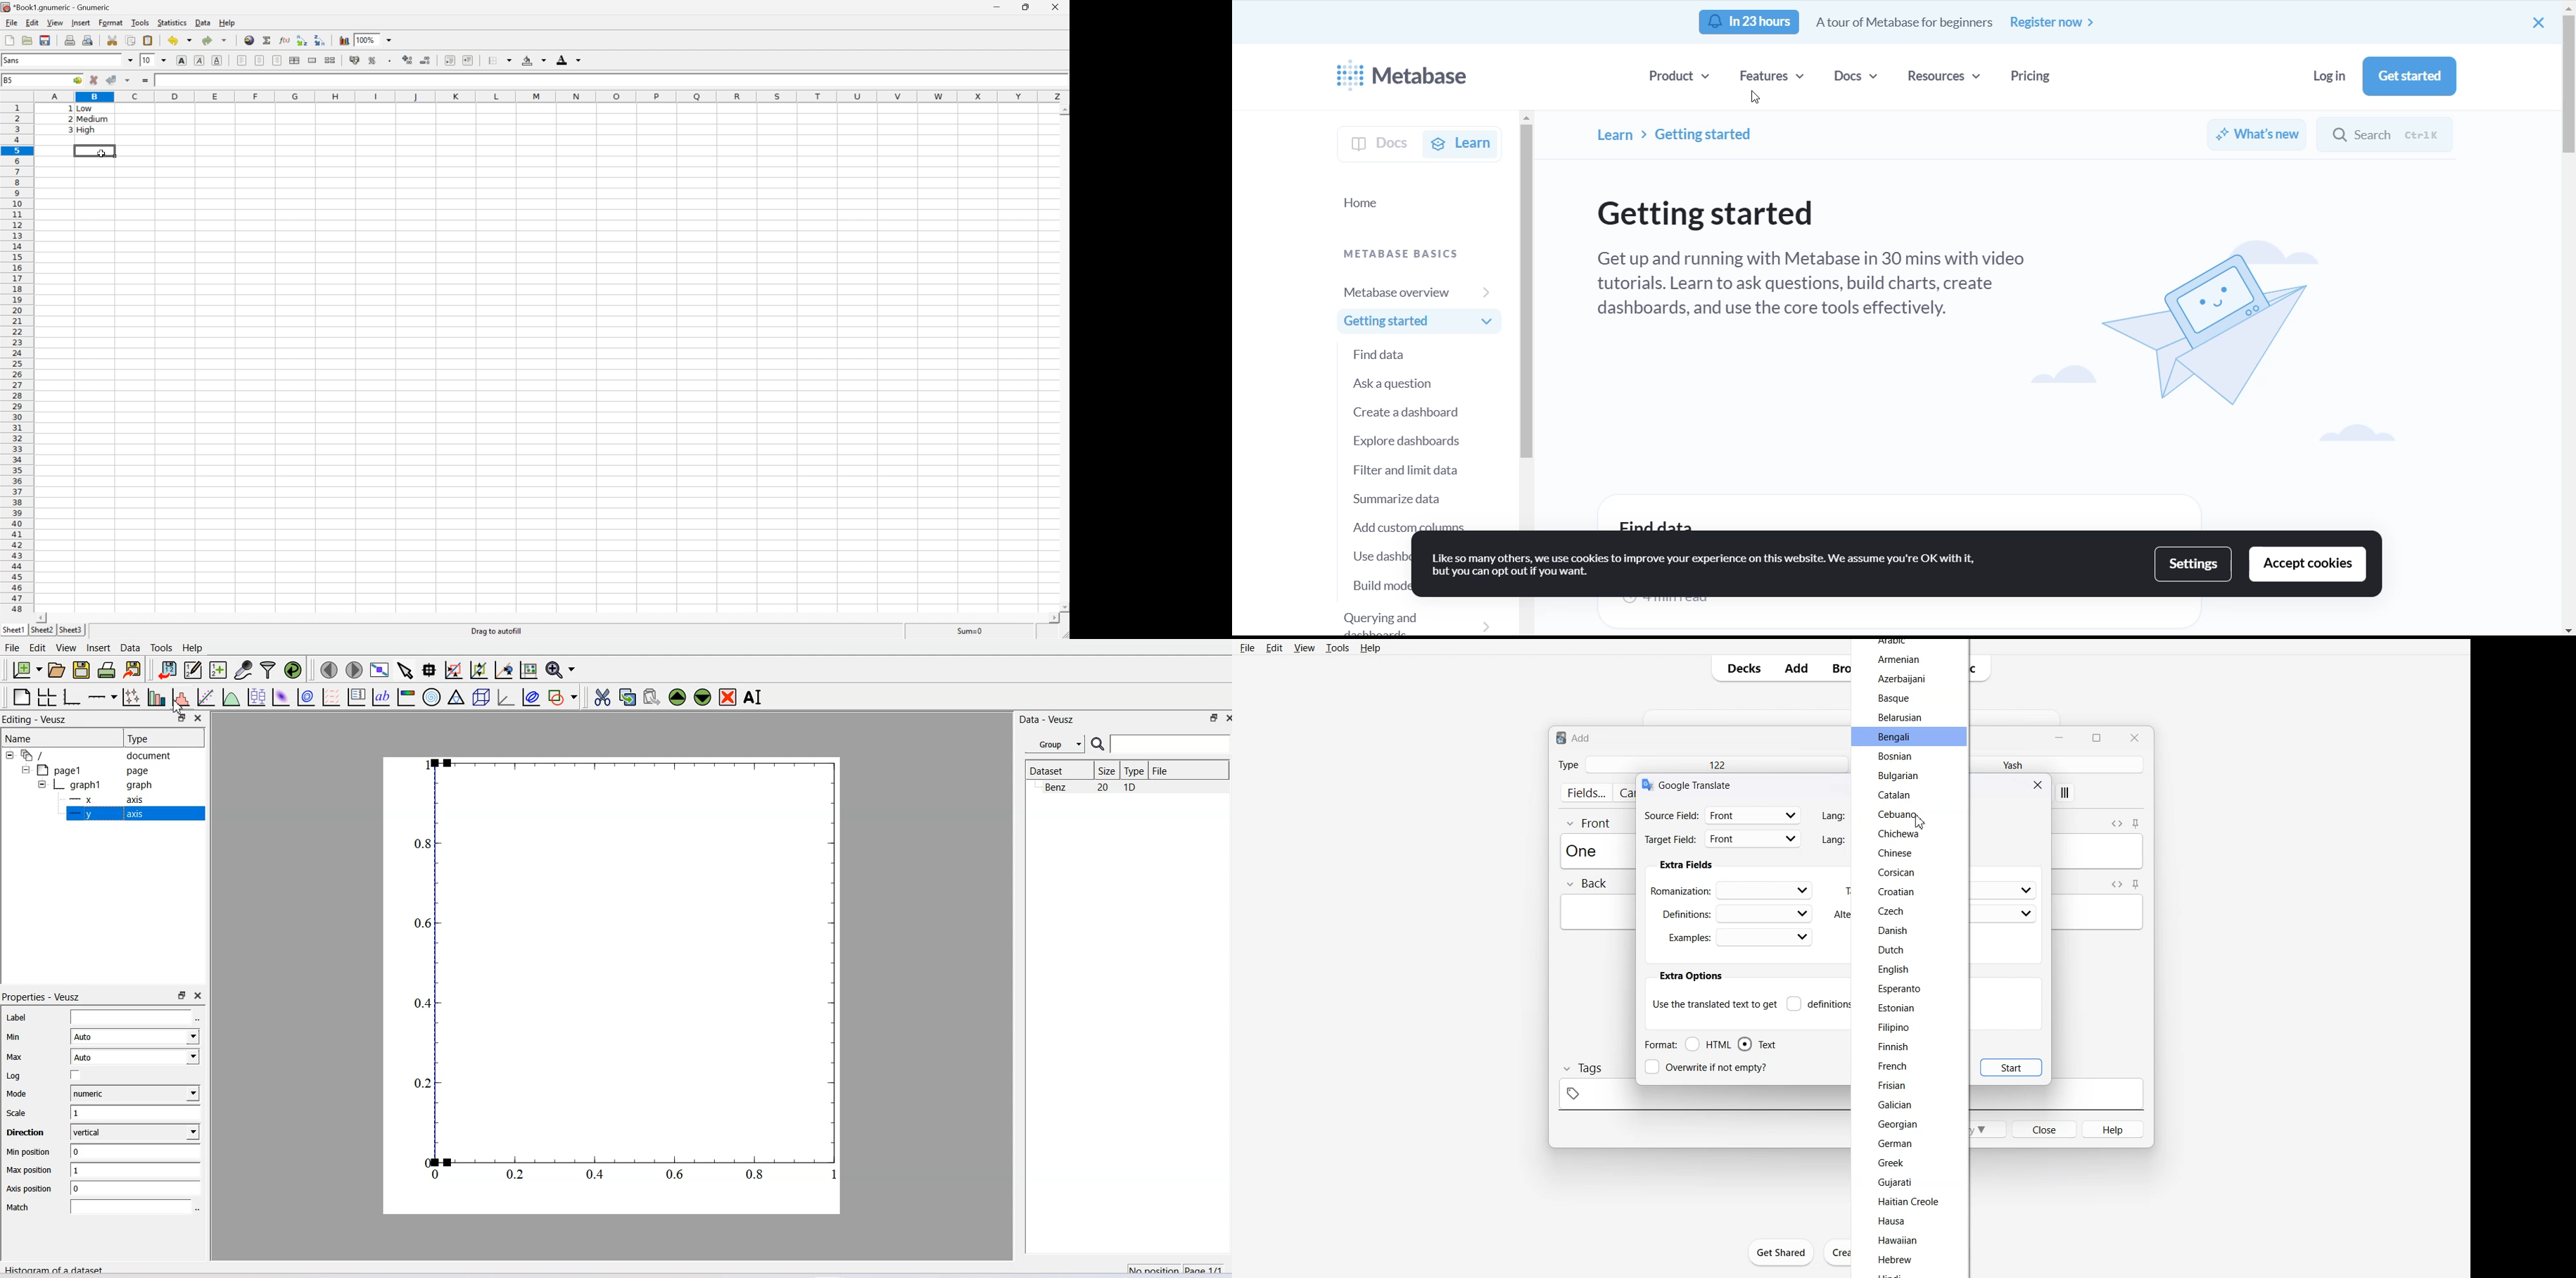 The height and width of the screenshot is (1288, 2576). Describe the element at coordinates (2568, 629) in the screenshot. I see `movedown` at that location.